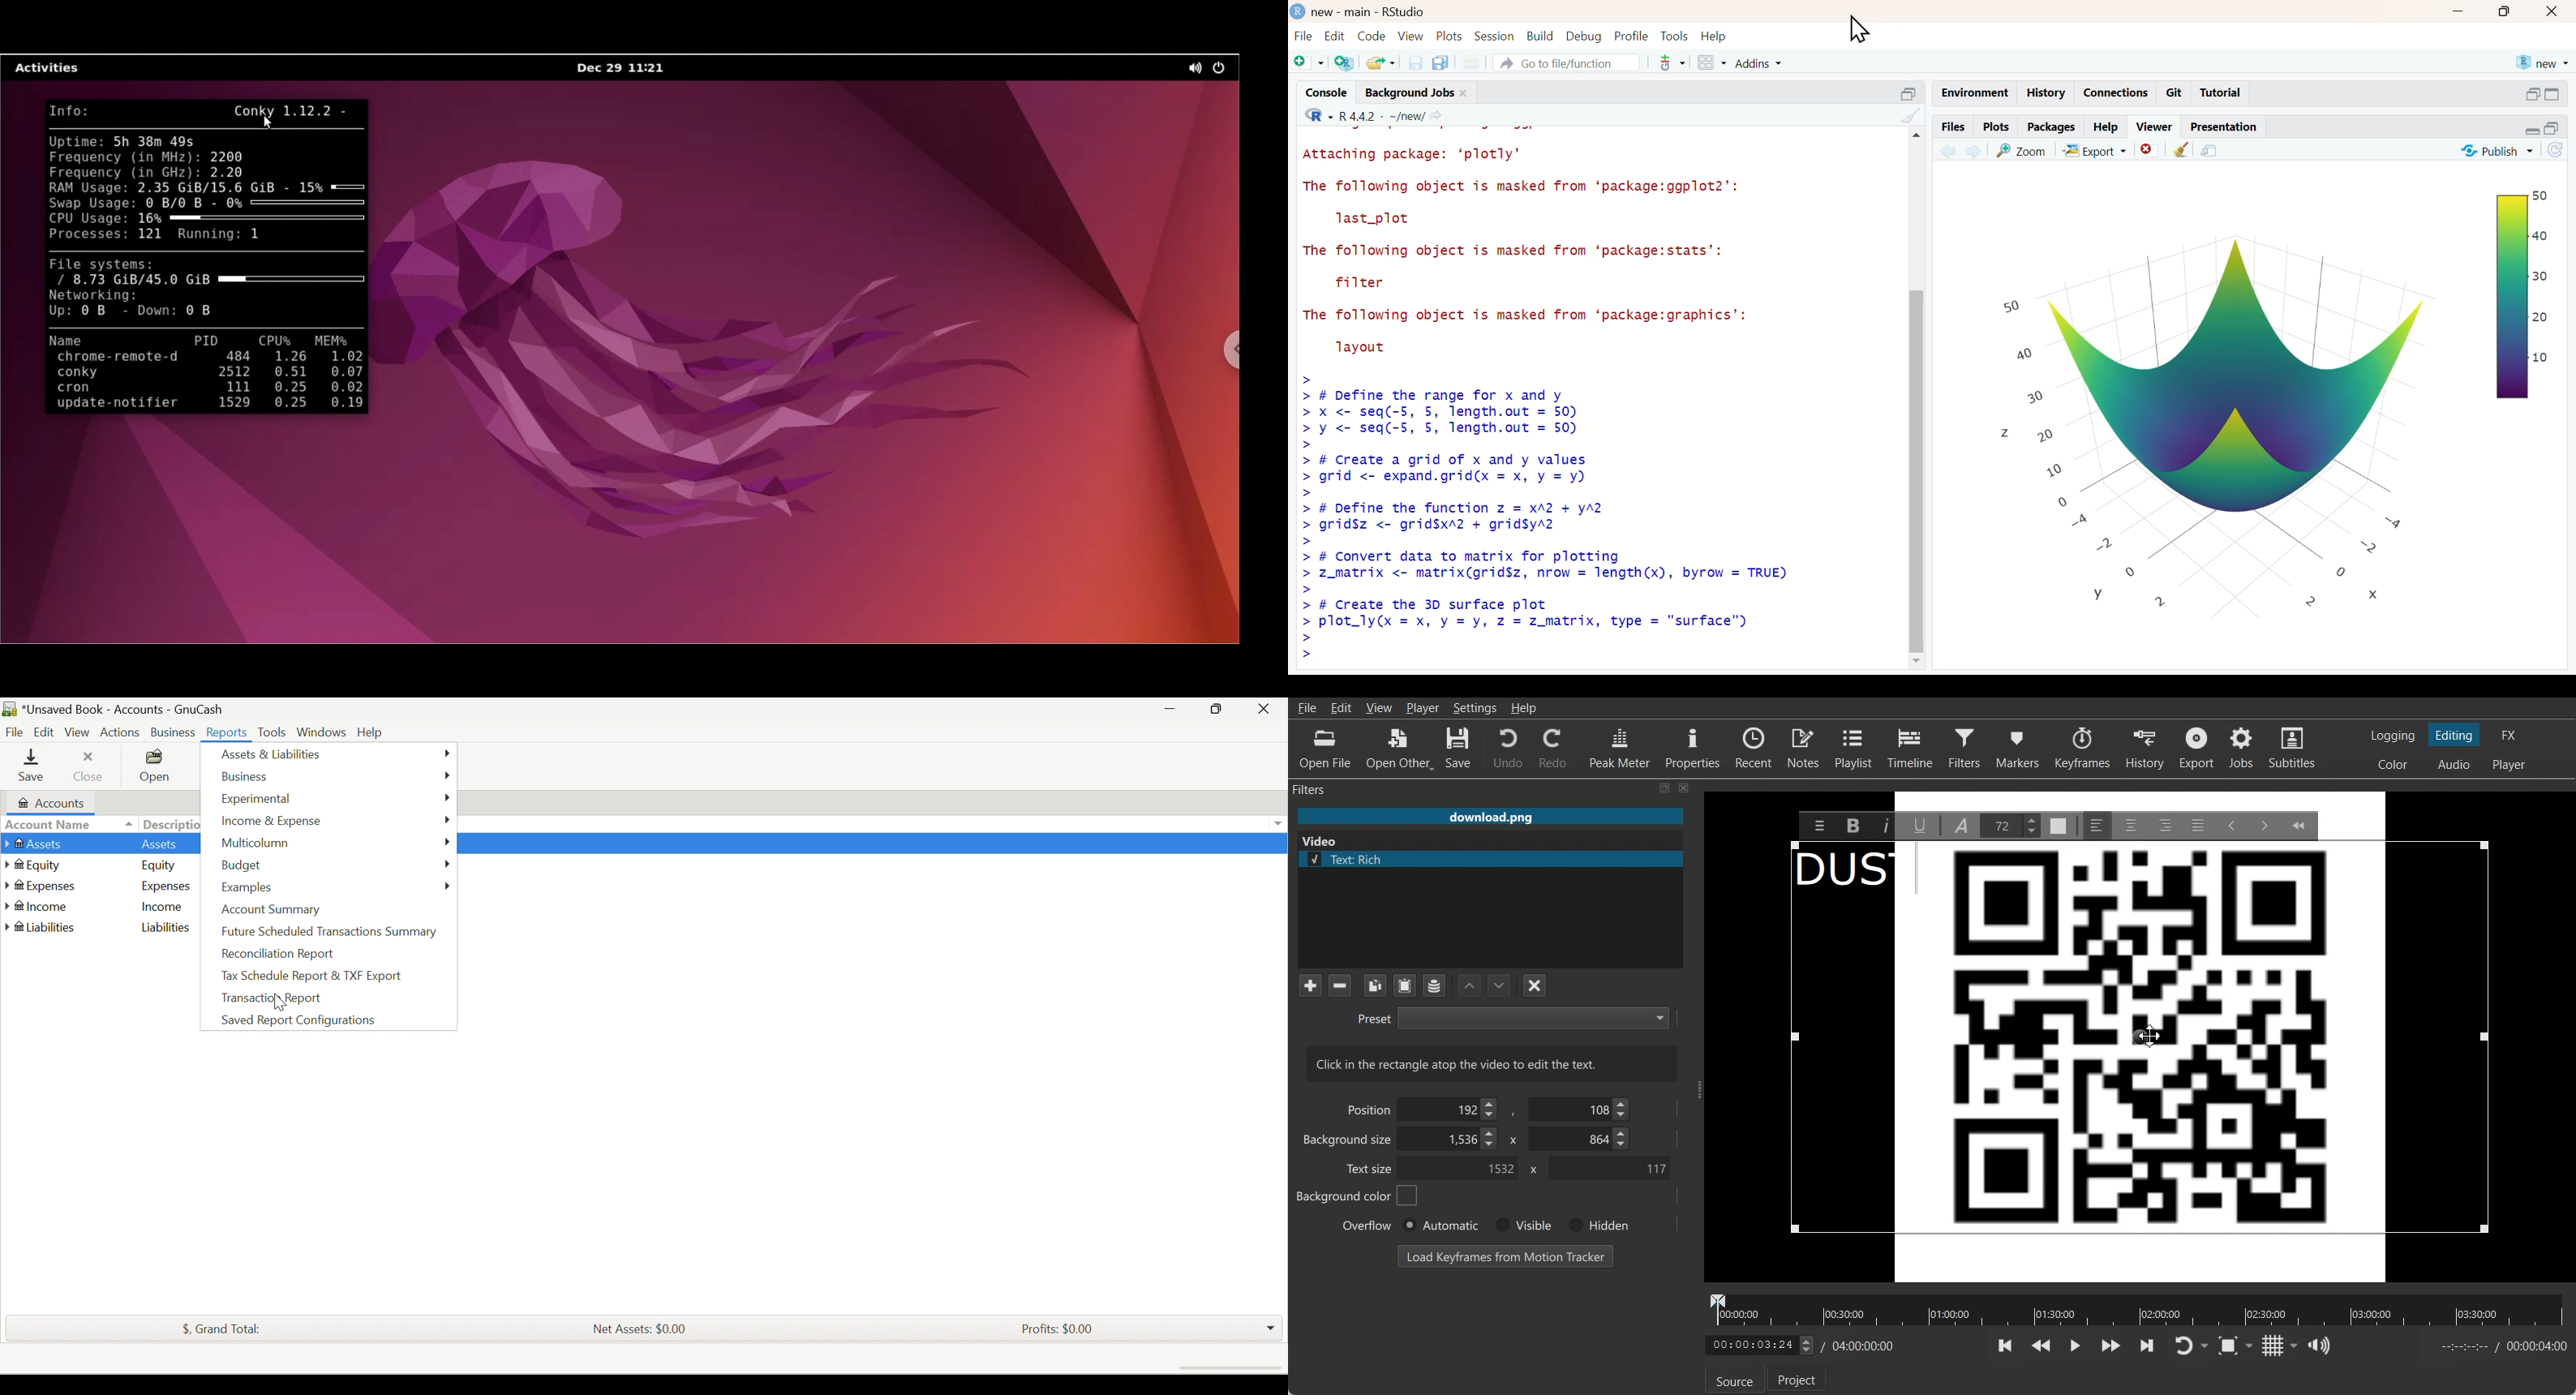  What do you see at coordinates (1440, 115) in the screenshot?
I see `view the current working directory` at bounding box center [1440, 115].